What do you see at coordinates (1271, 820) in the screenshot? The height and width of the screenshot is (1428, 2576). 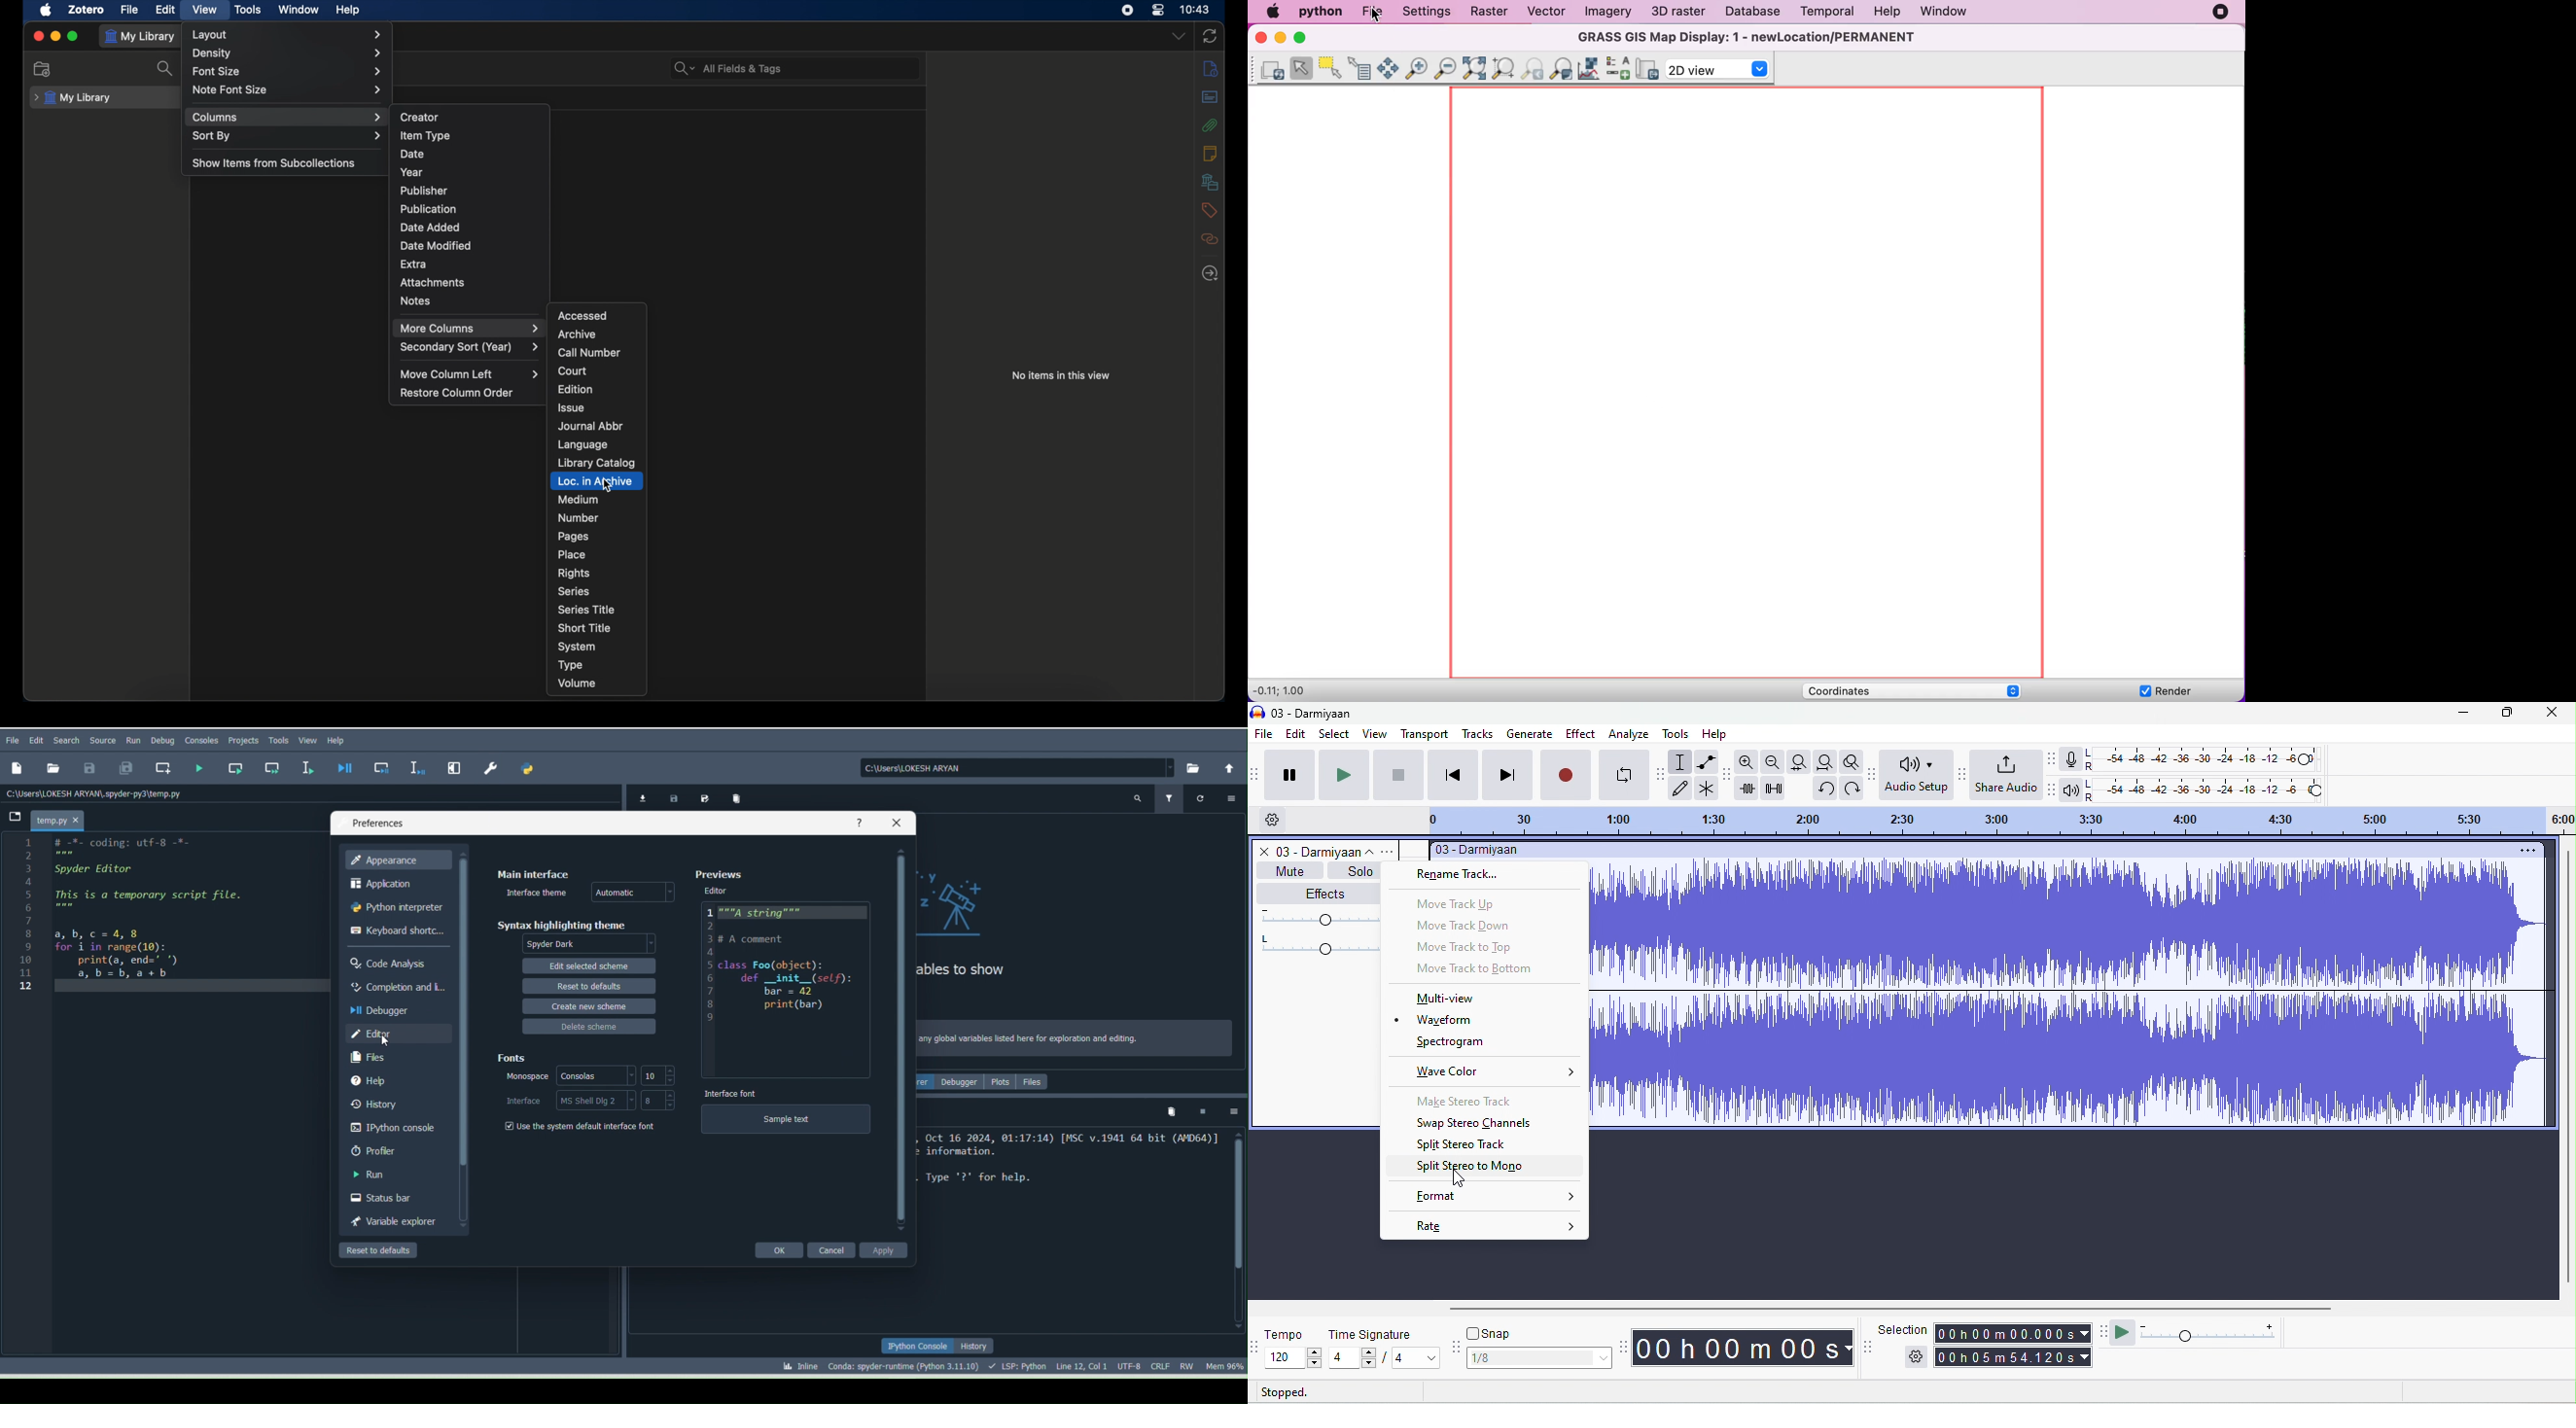 I see `timeline options` at bounding box center [1271, 820].